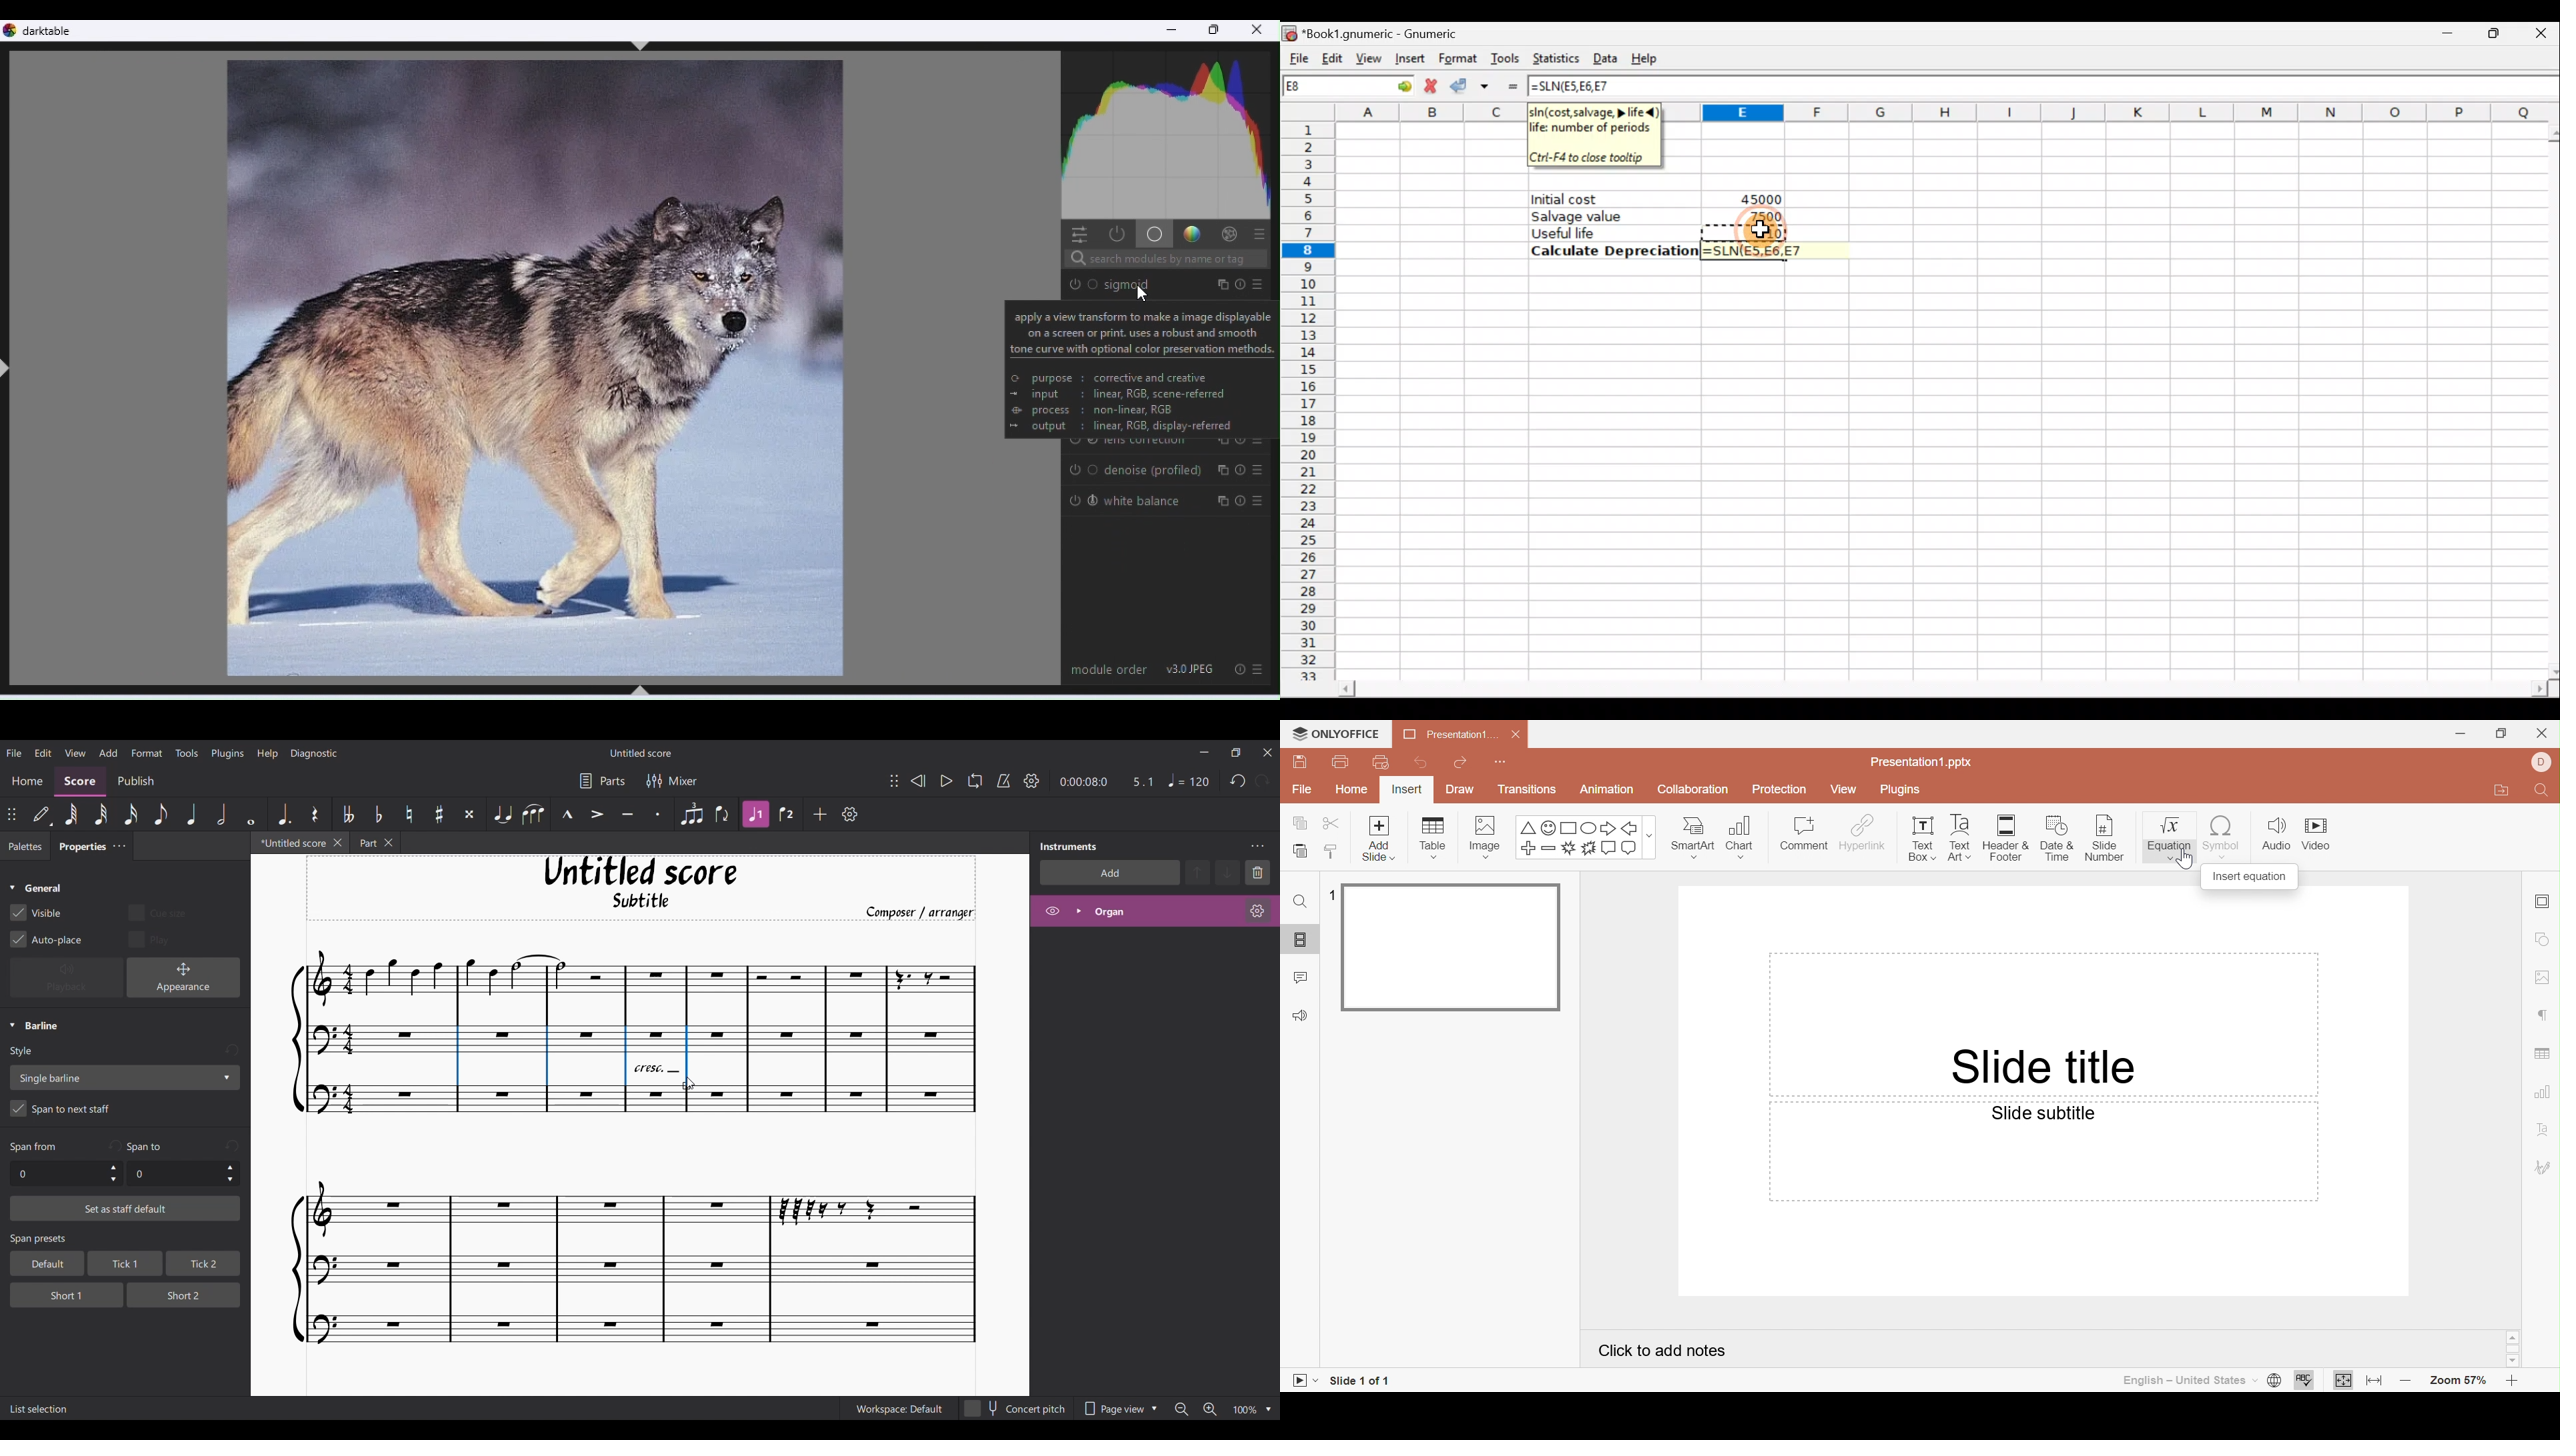 Image resolution: width=2576 pixels, height=1456 pixels. Describe the element at coordinates (597, 815) in the screenshot. I see `Accent` at that location.